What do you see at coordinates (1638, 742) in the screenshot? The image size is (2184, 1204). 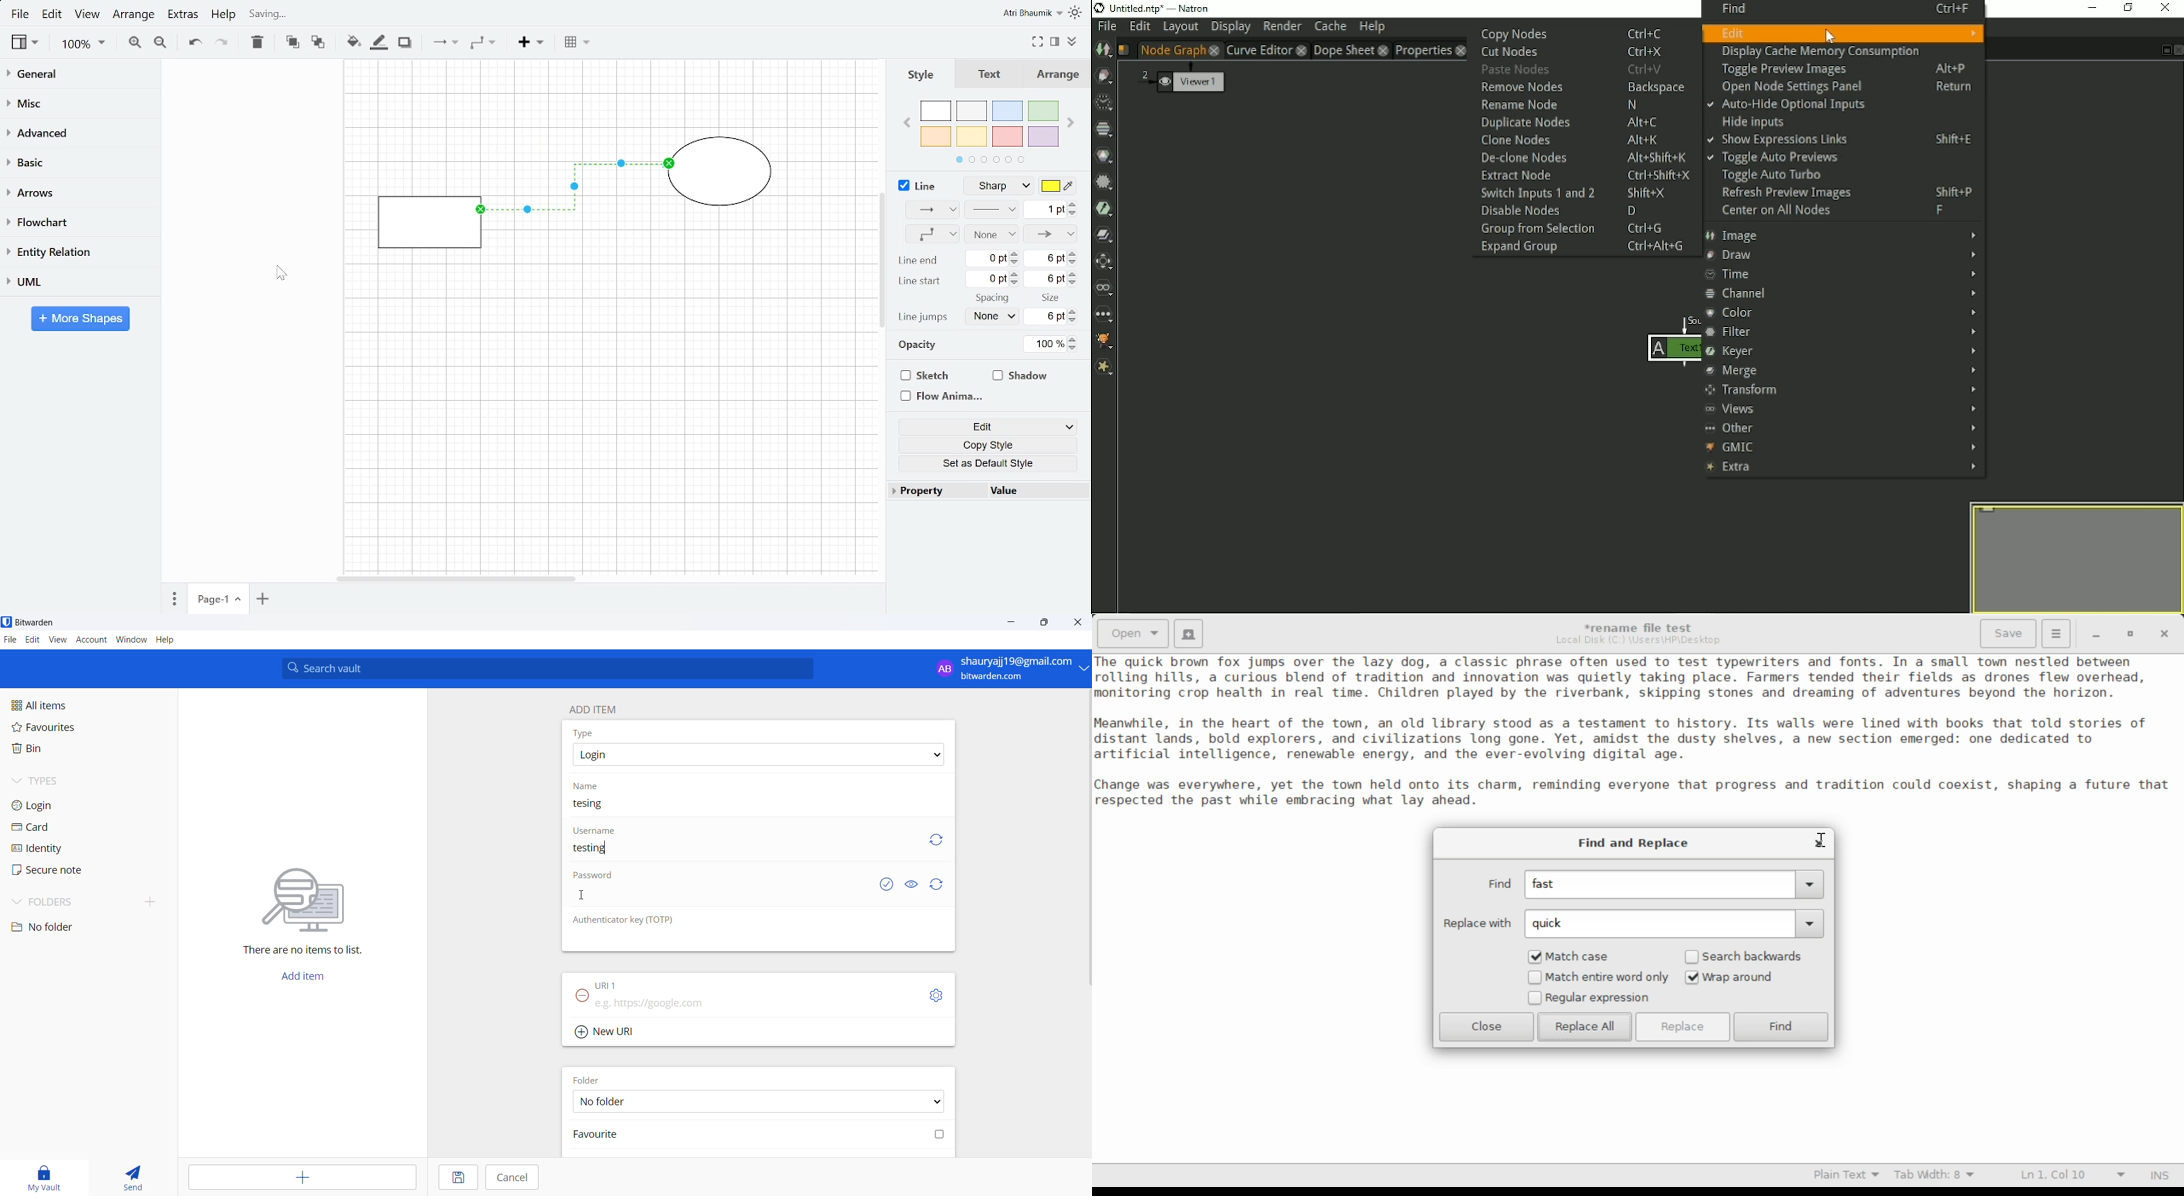 I see `Ihe Tast brown Tox jumps over the lazy dog, a classic phrase often used to test typewriters and fonts. In a small town nestled between
rolling hills, a curious blend of tradition and innovation was quietly taking place. Farmers tended their fields as drones flew overhead,
nonitoring crop health in real time. Children played by the riverbank, skipping stones and dreaming of adventures beyond the horizon.
leanwhile, in the heart of the town, an old library stood as a testament to history. Its walls were lined with books that told stories of
iistant lands, bold explorers, and civilizations long gone. Yet, amidst the dusty shelves, a new section emerged: one dedicated to
artificial intelligence, renewable energy, and the ever-evolving digital age.

“hange was everywhere, yet the town held onto its charm, reminding everyone that progress and tradition could coexist, shaping a future that
respected the past while embracing what lay ahead.` at bounding box center [1638, 742].